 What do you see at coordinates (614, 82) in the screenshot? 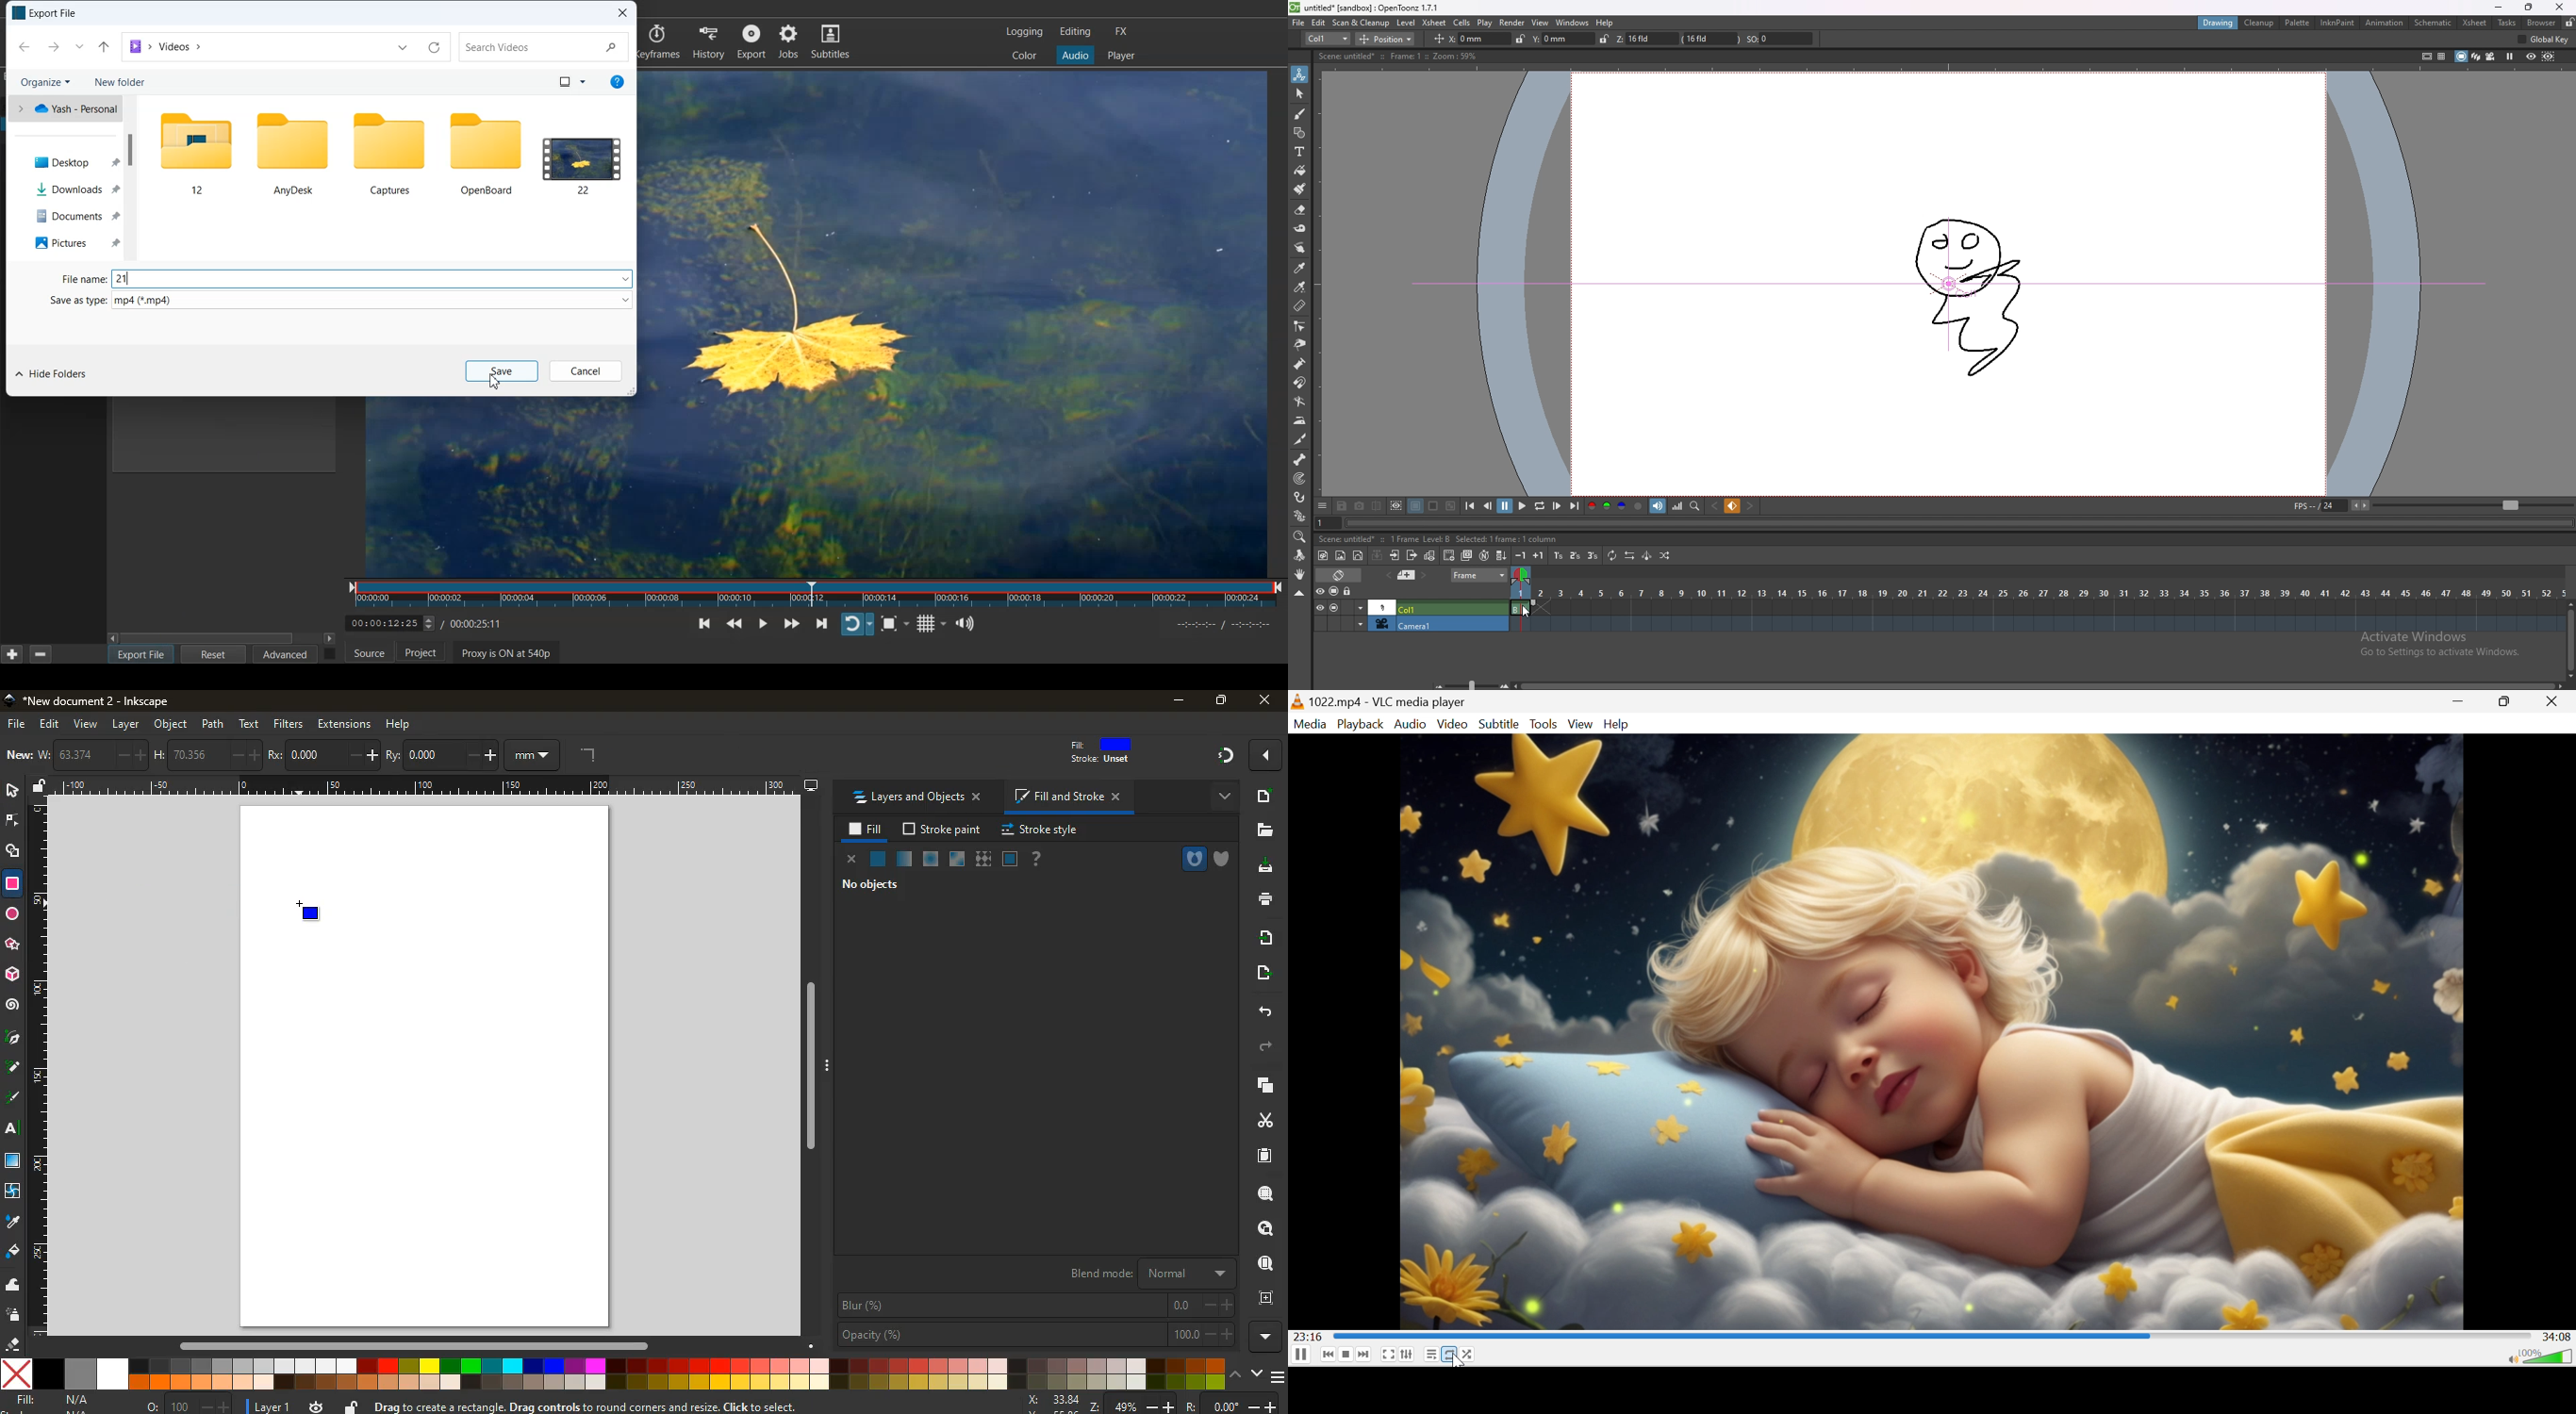
I see `info` at bounding box center [614, 82].